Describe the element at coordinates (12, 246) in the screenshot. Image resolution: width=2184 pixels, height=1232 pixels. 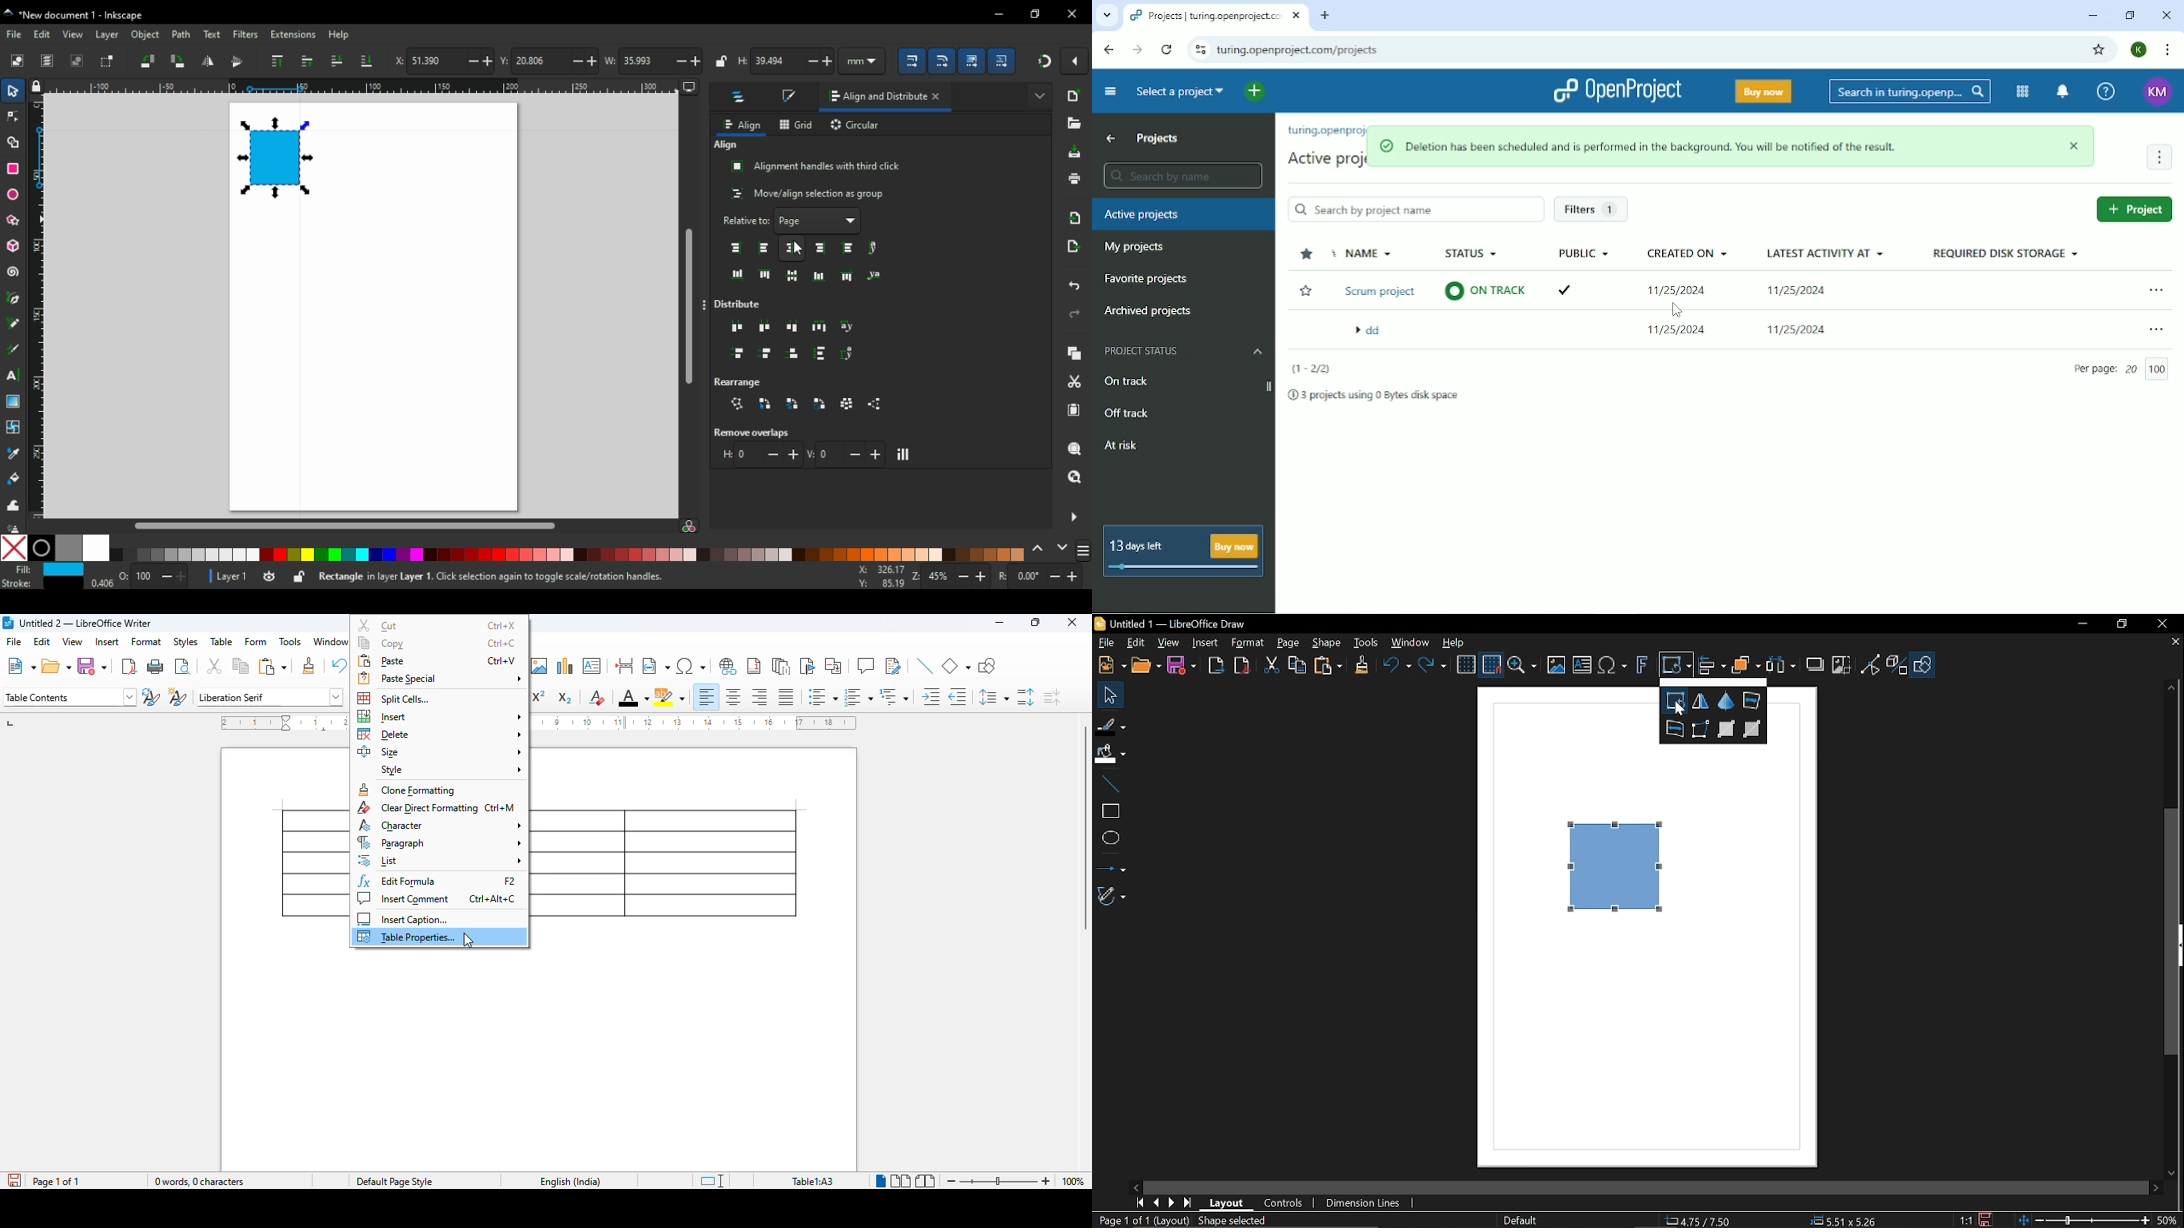
I see `3D box tool` at that location.